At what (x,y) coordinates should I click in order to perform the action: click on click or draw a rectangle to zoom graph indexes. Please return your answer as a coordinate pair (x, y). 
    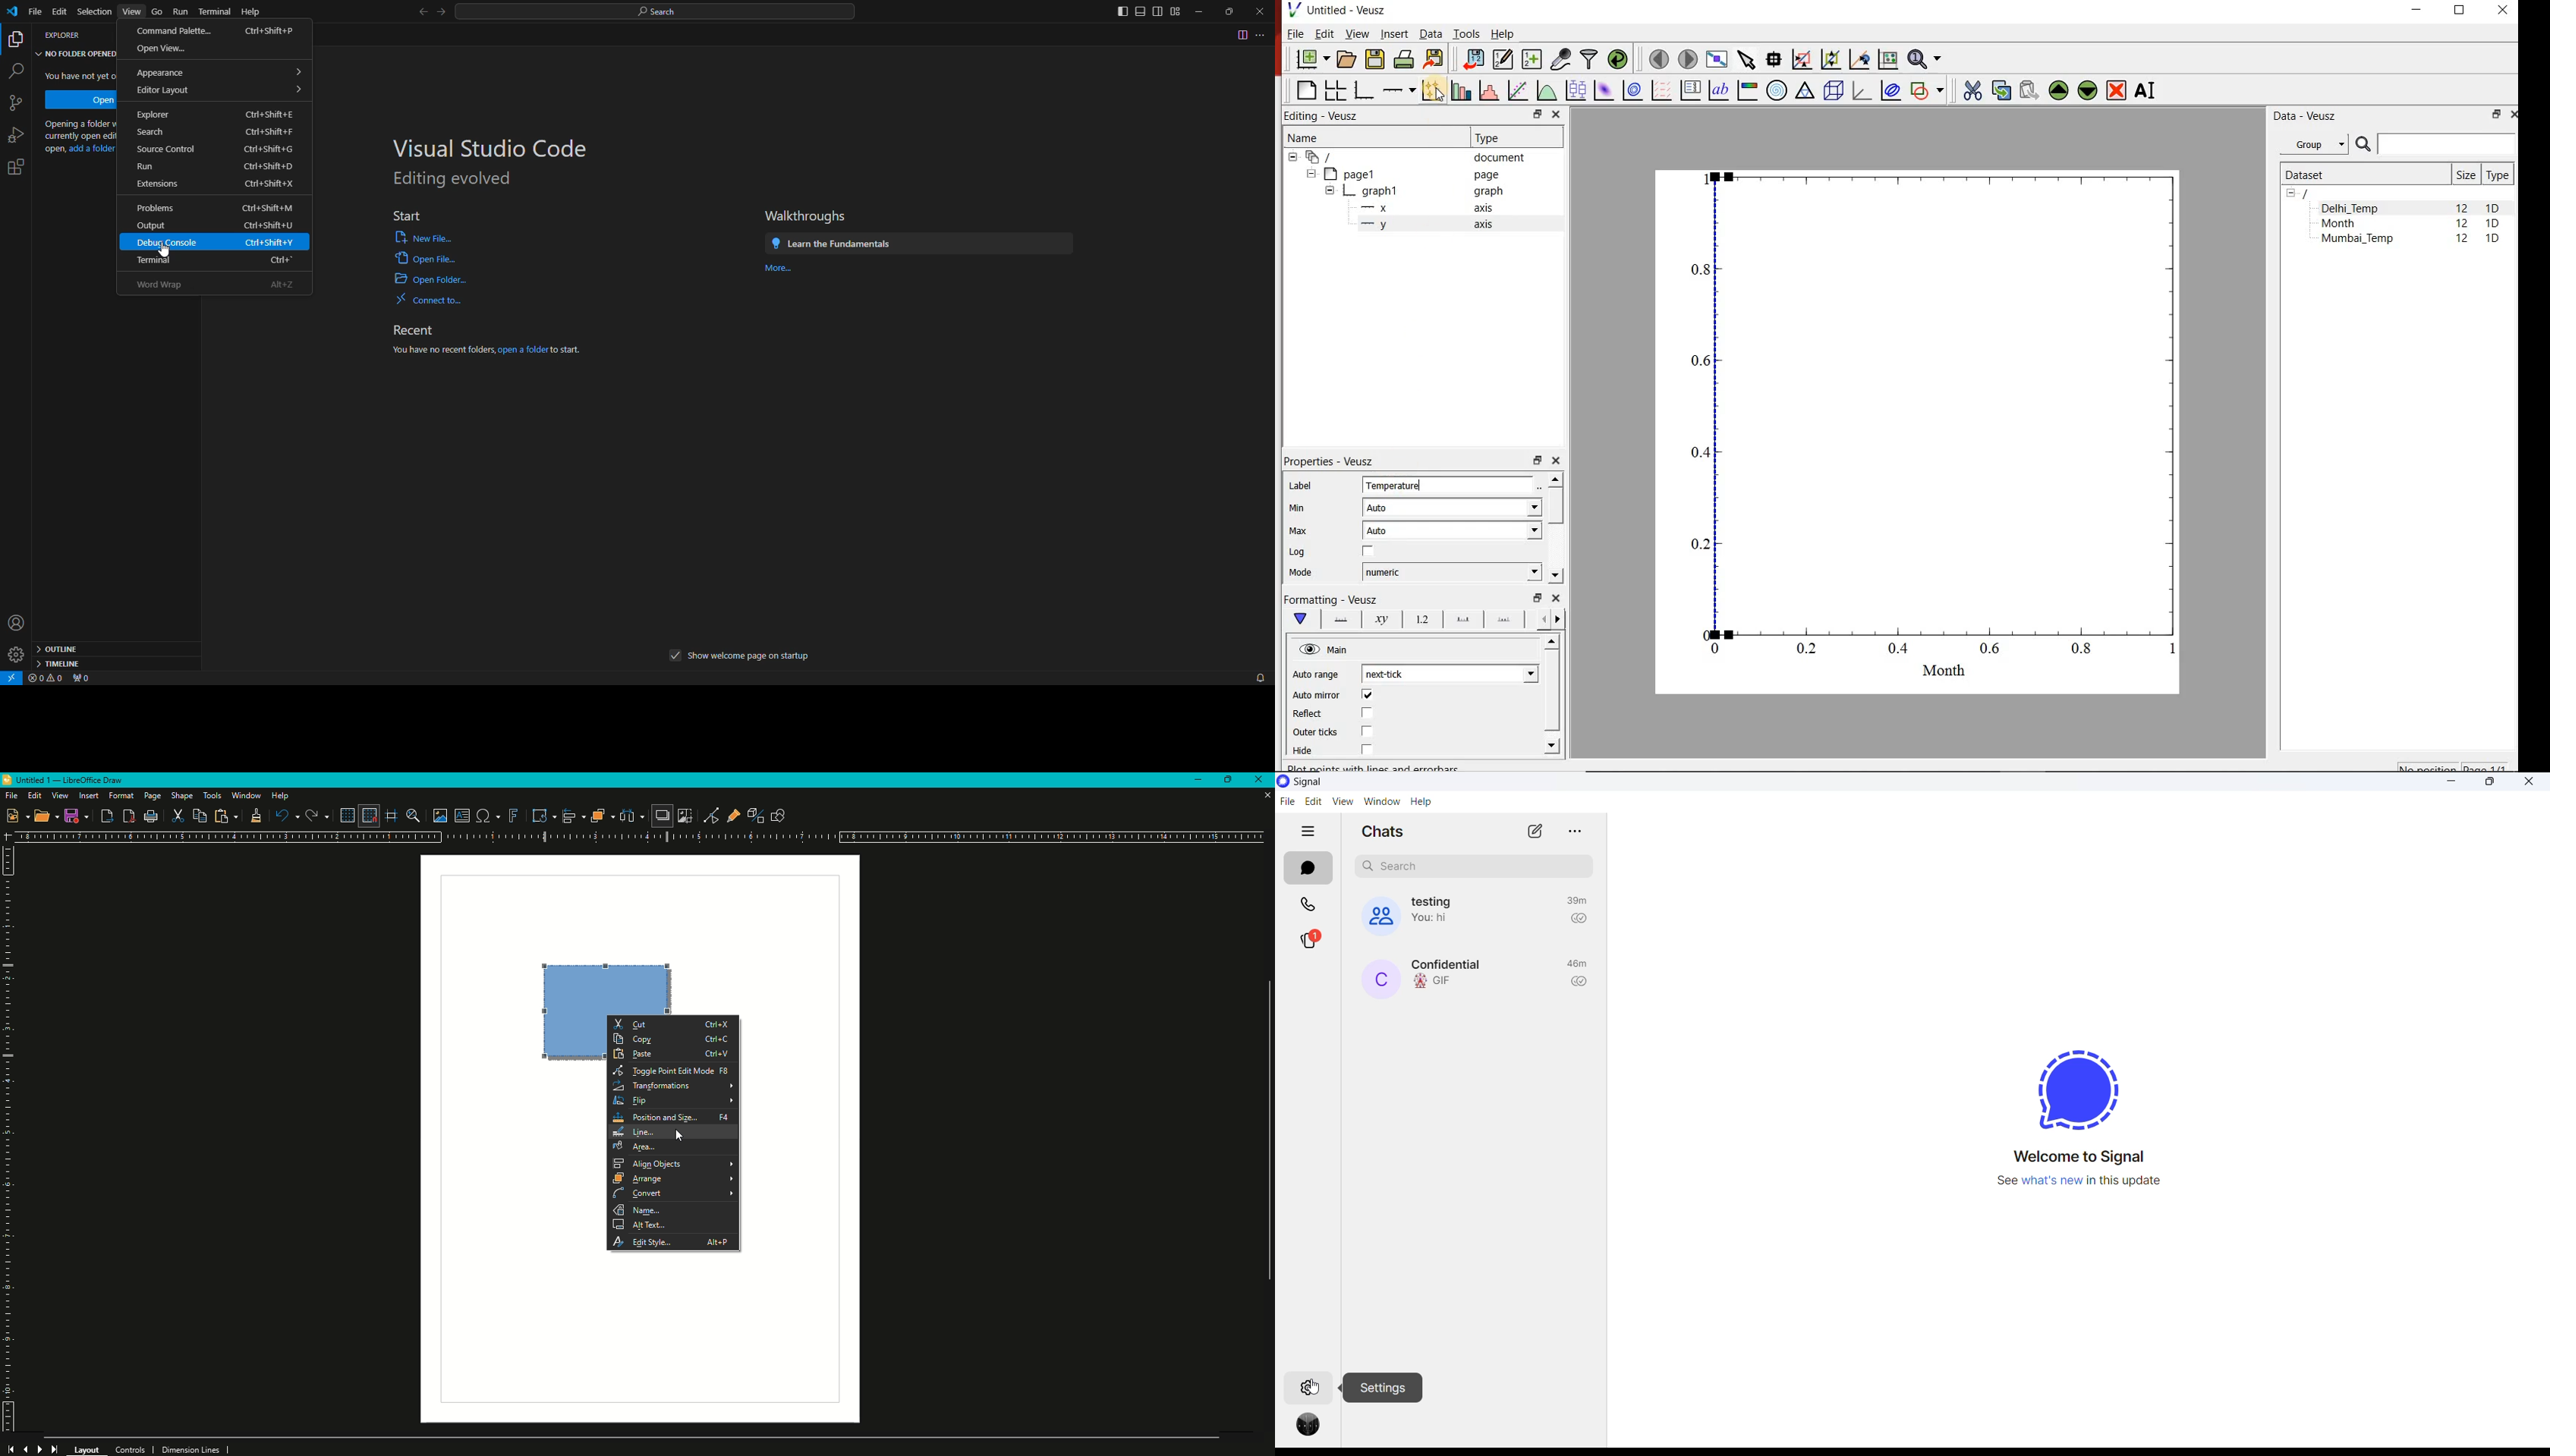
    Looking at the image, I should click on (1802, 60).